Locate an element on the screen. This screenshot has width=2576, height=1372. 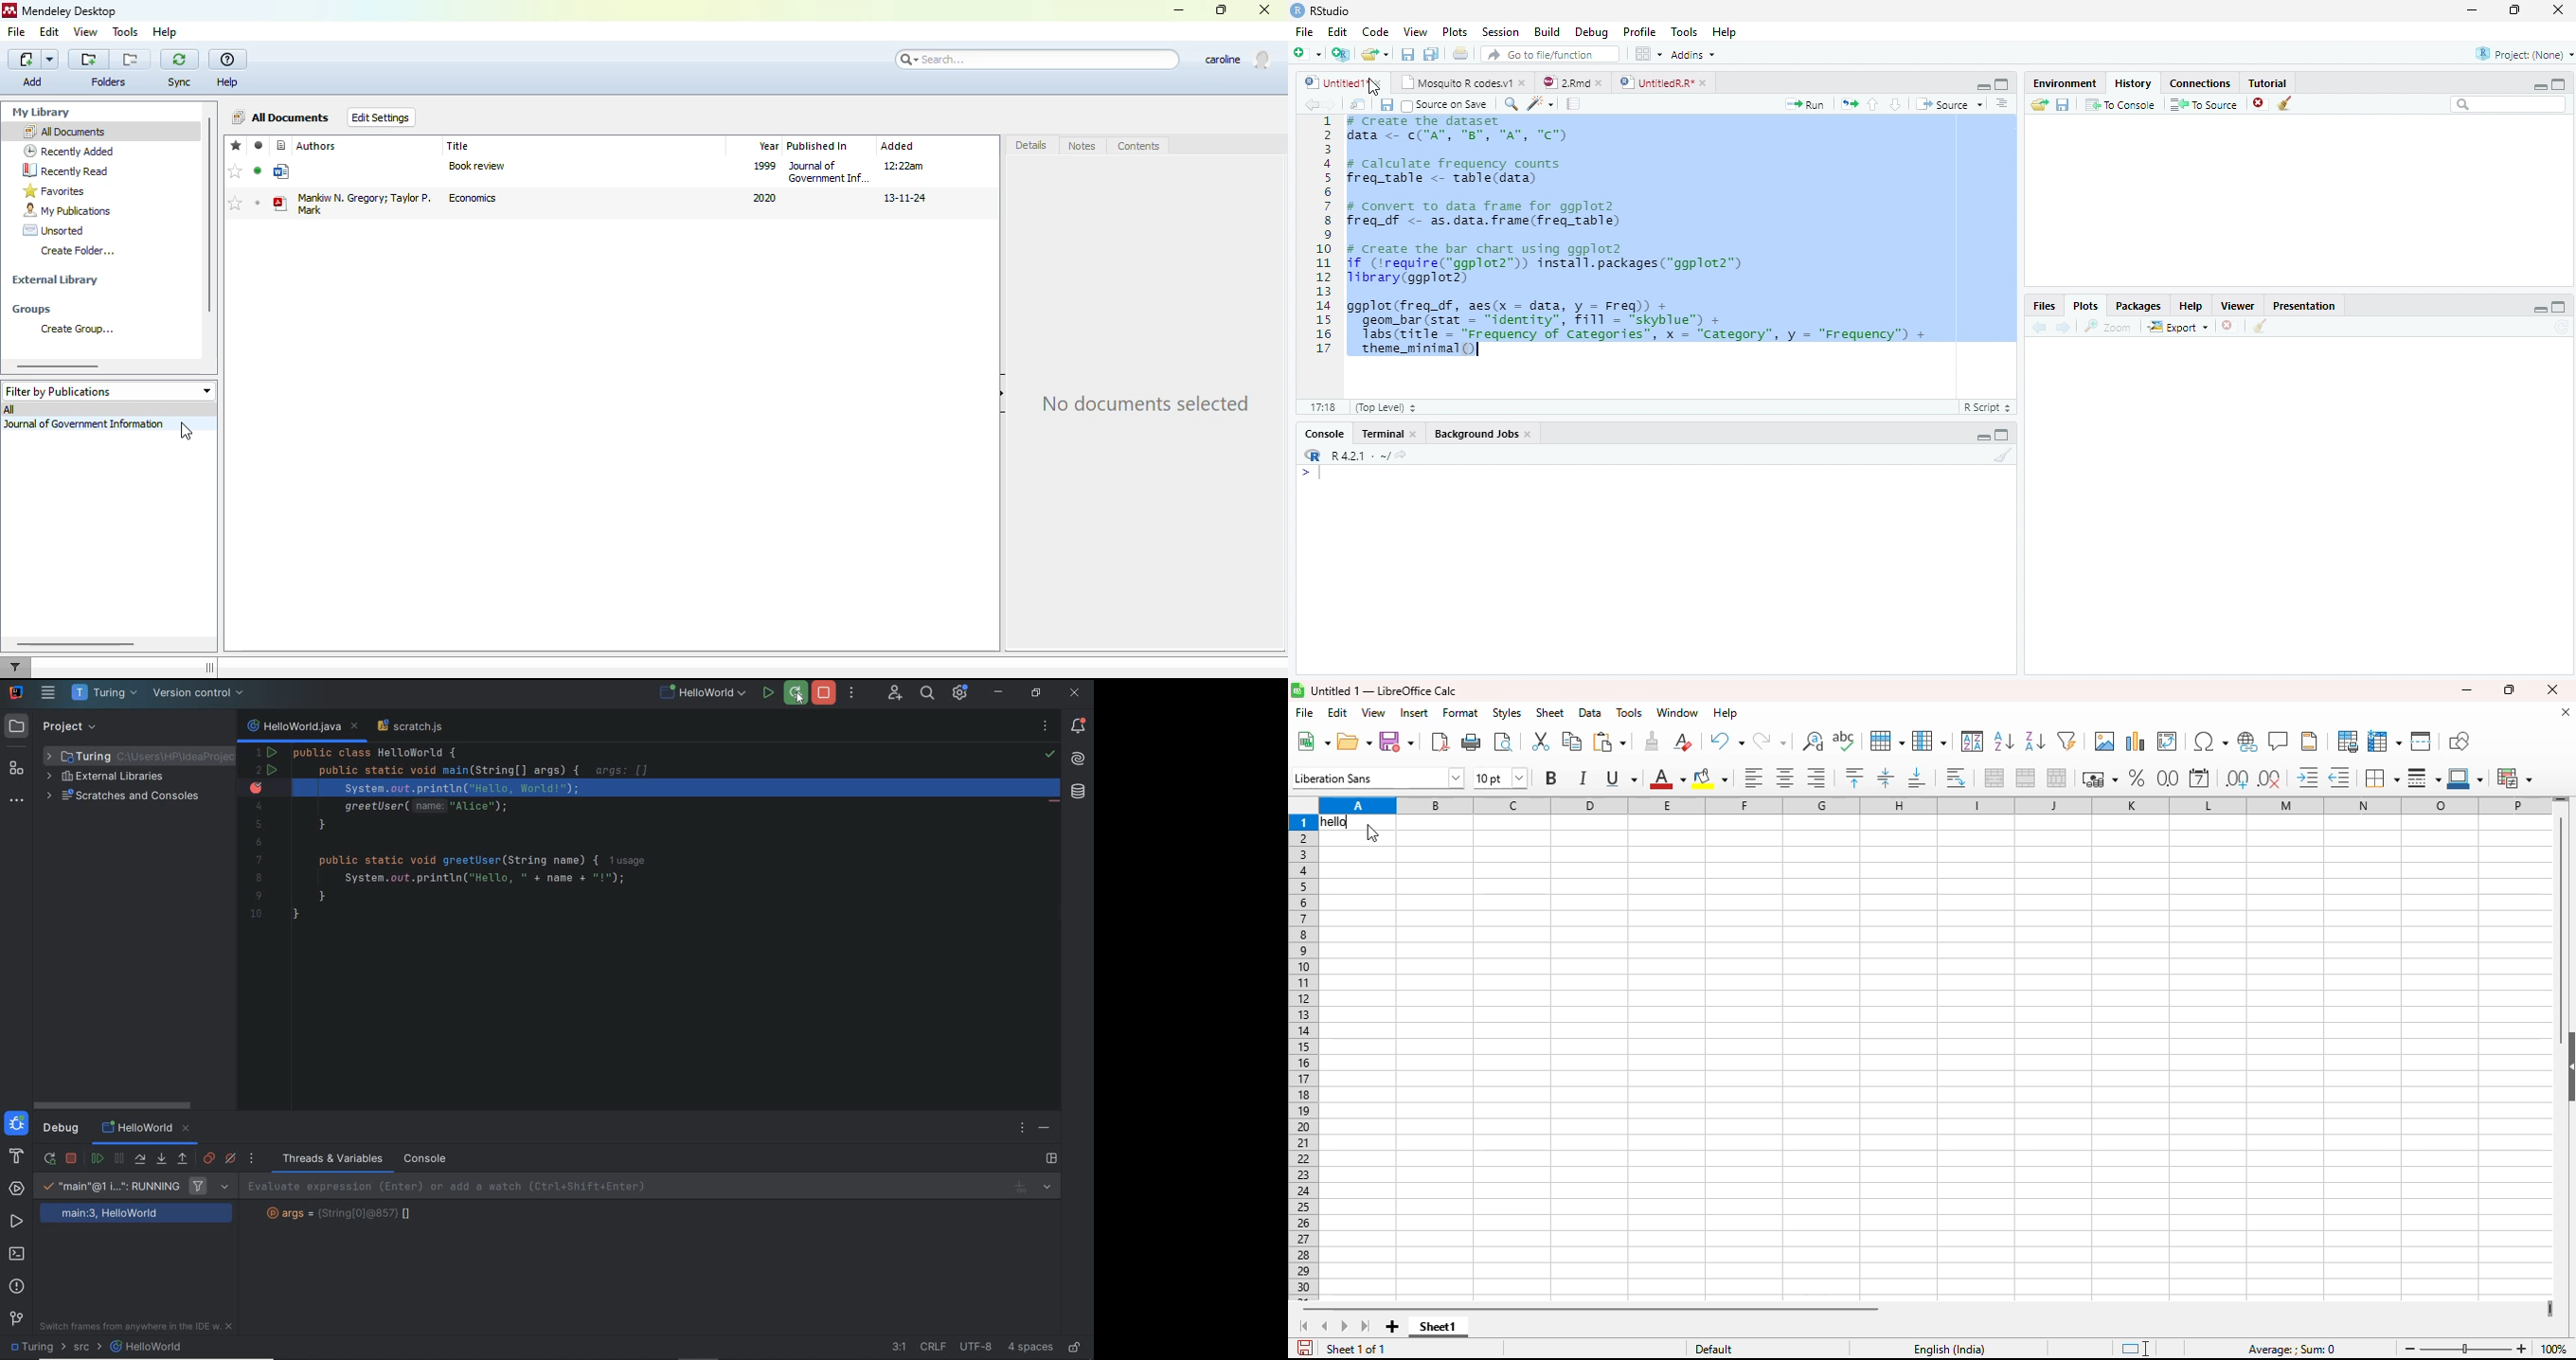
show is located at coordinates (2568, 1068).